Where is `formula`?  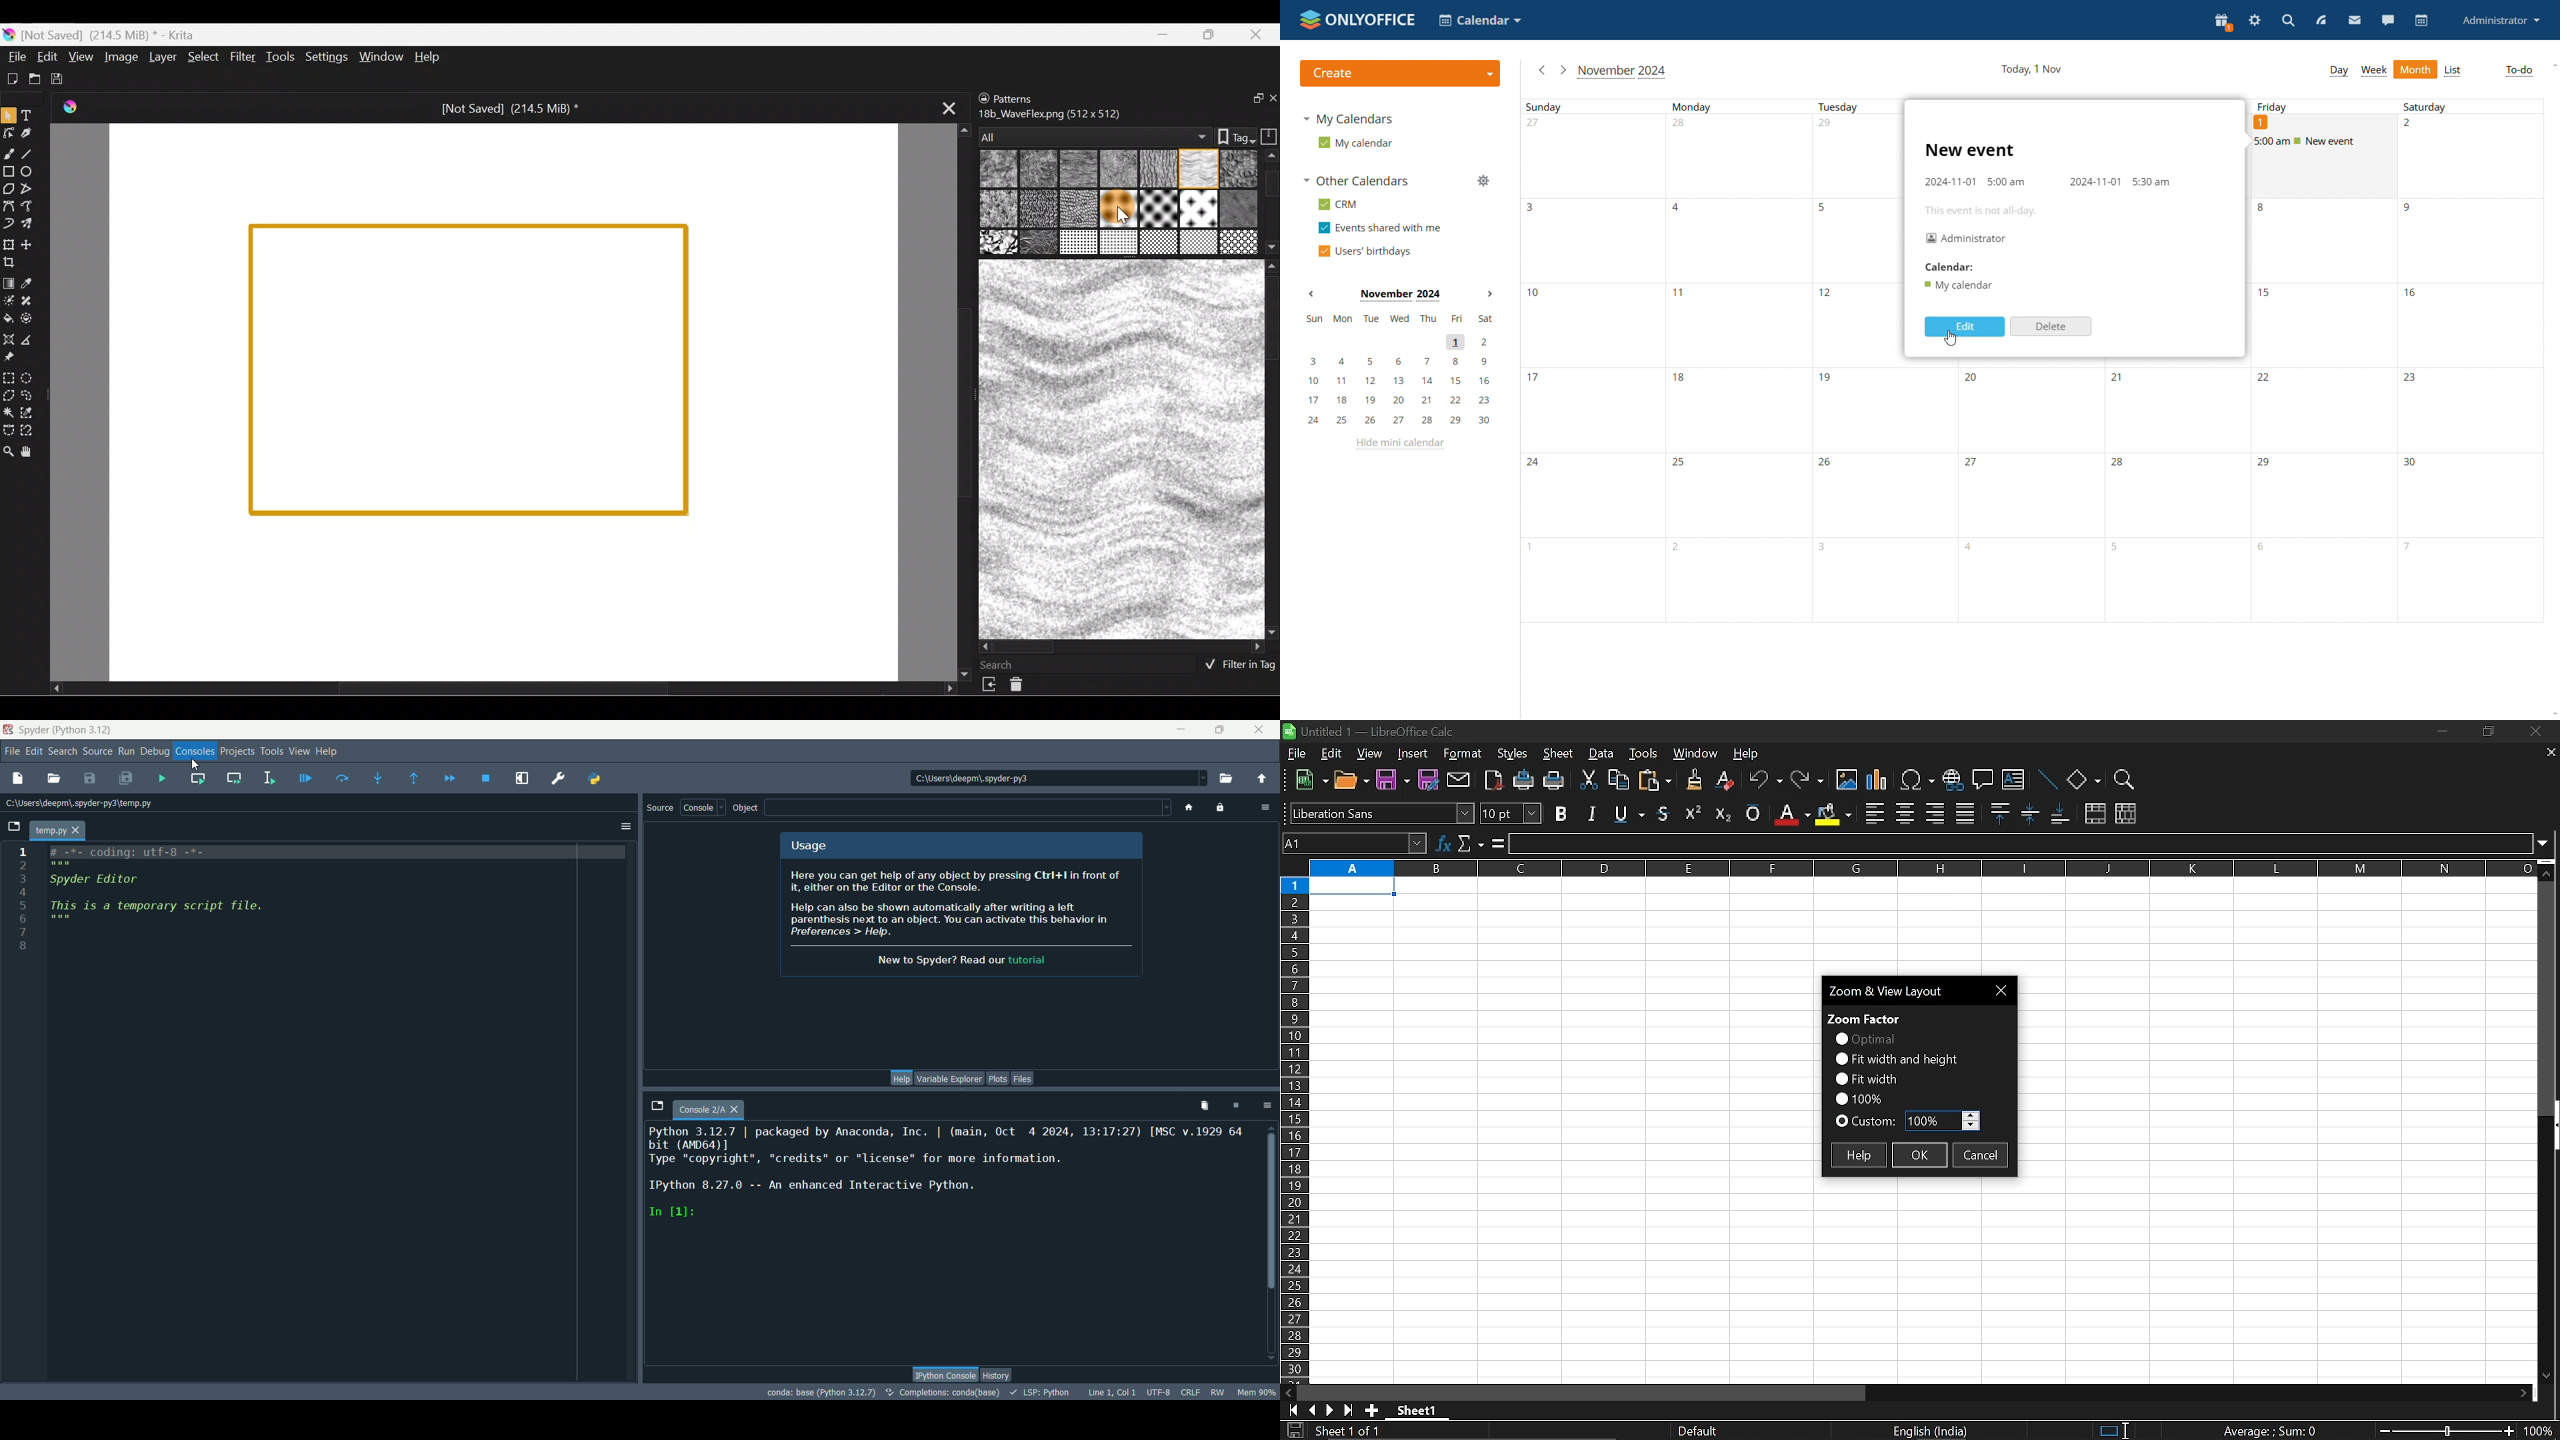
formula is located at coordinates (1496, 844).